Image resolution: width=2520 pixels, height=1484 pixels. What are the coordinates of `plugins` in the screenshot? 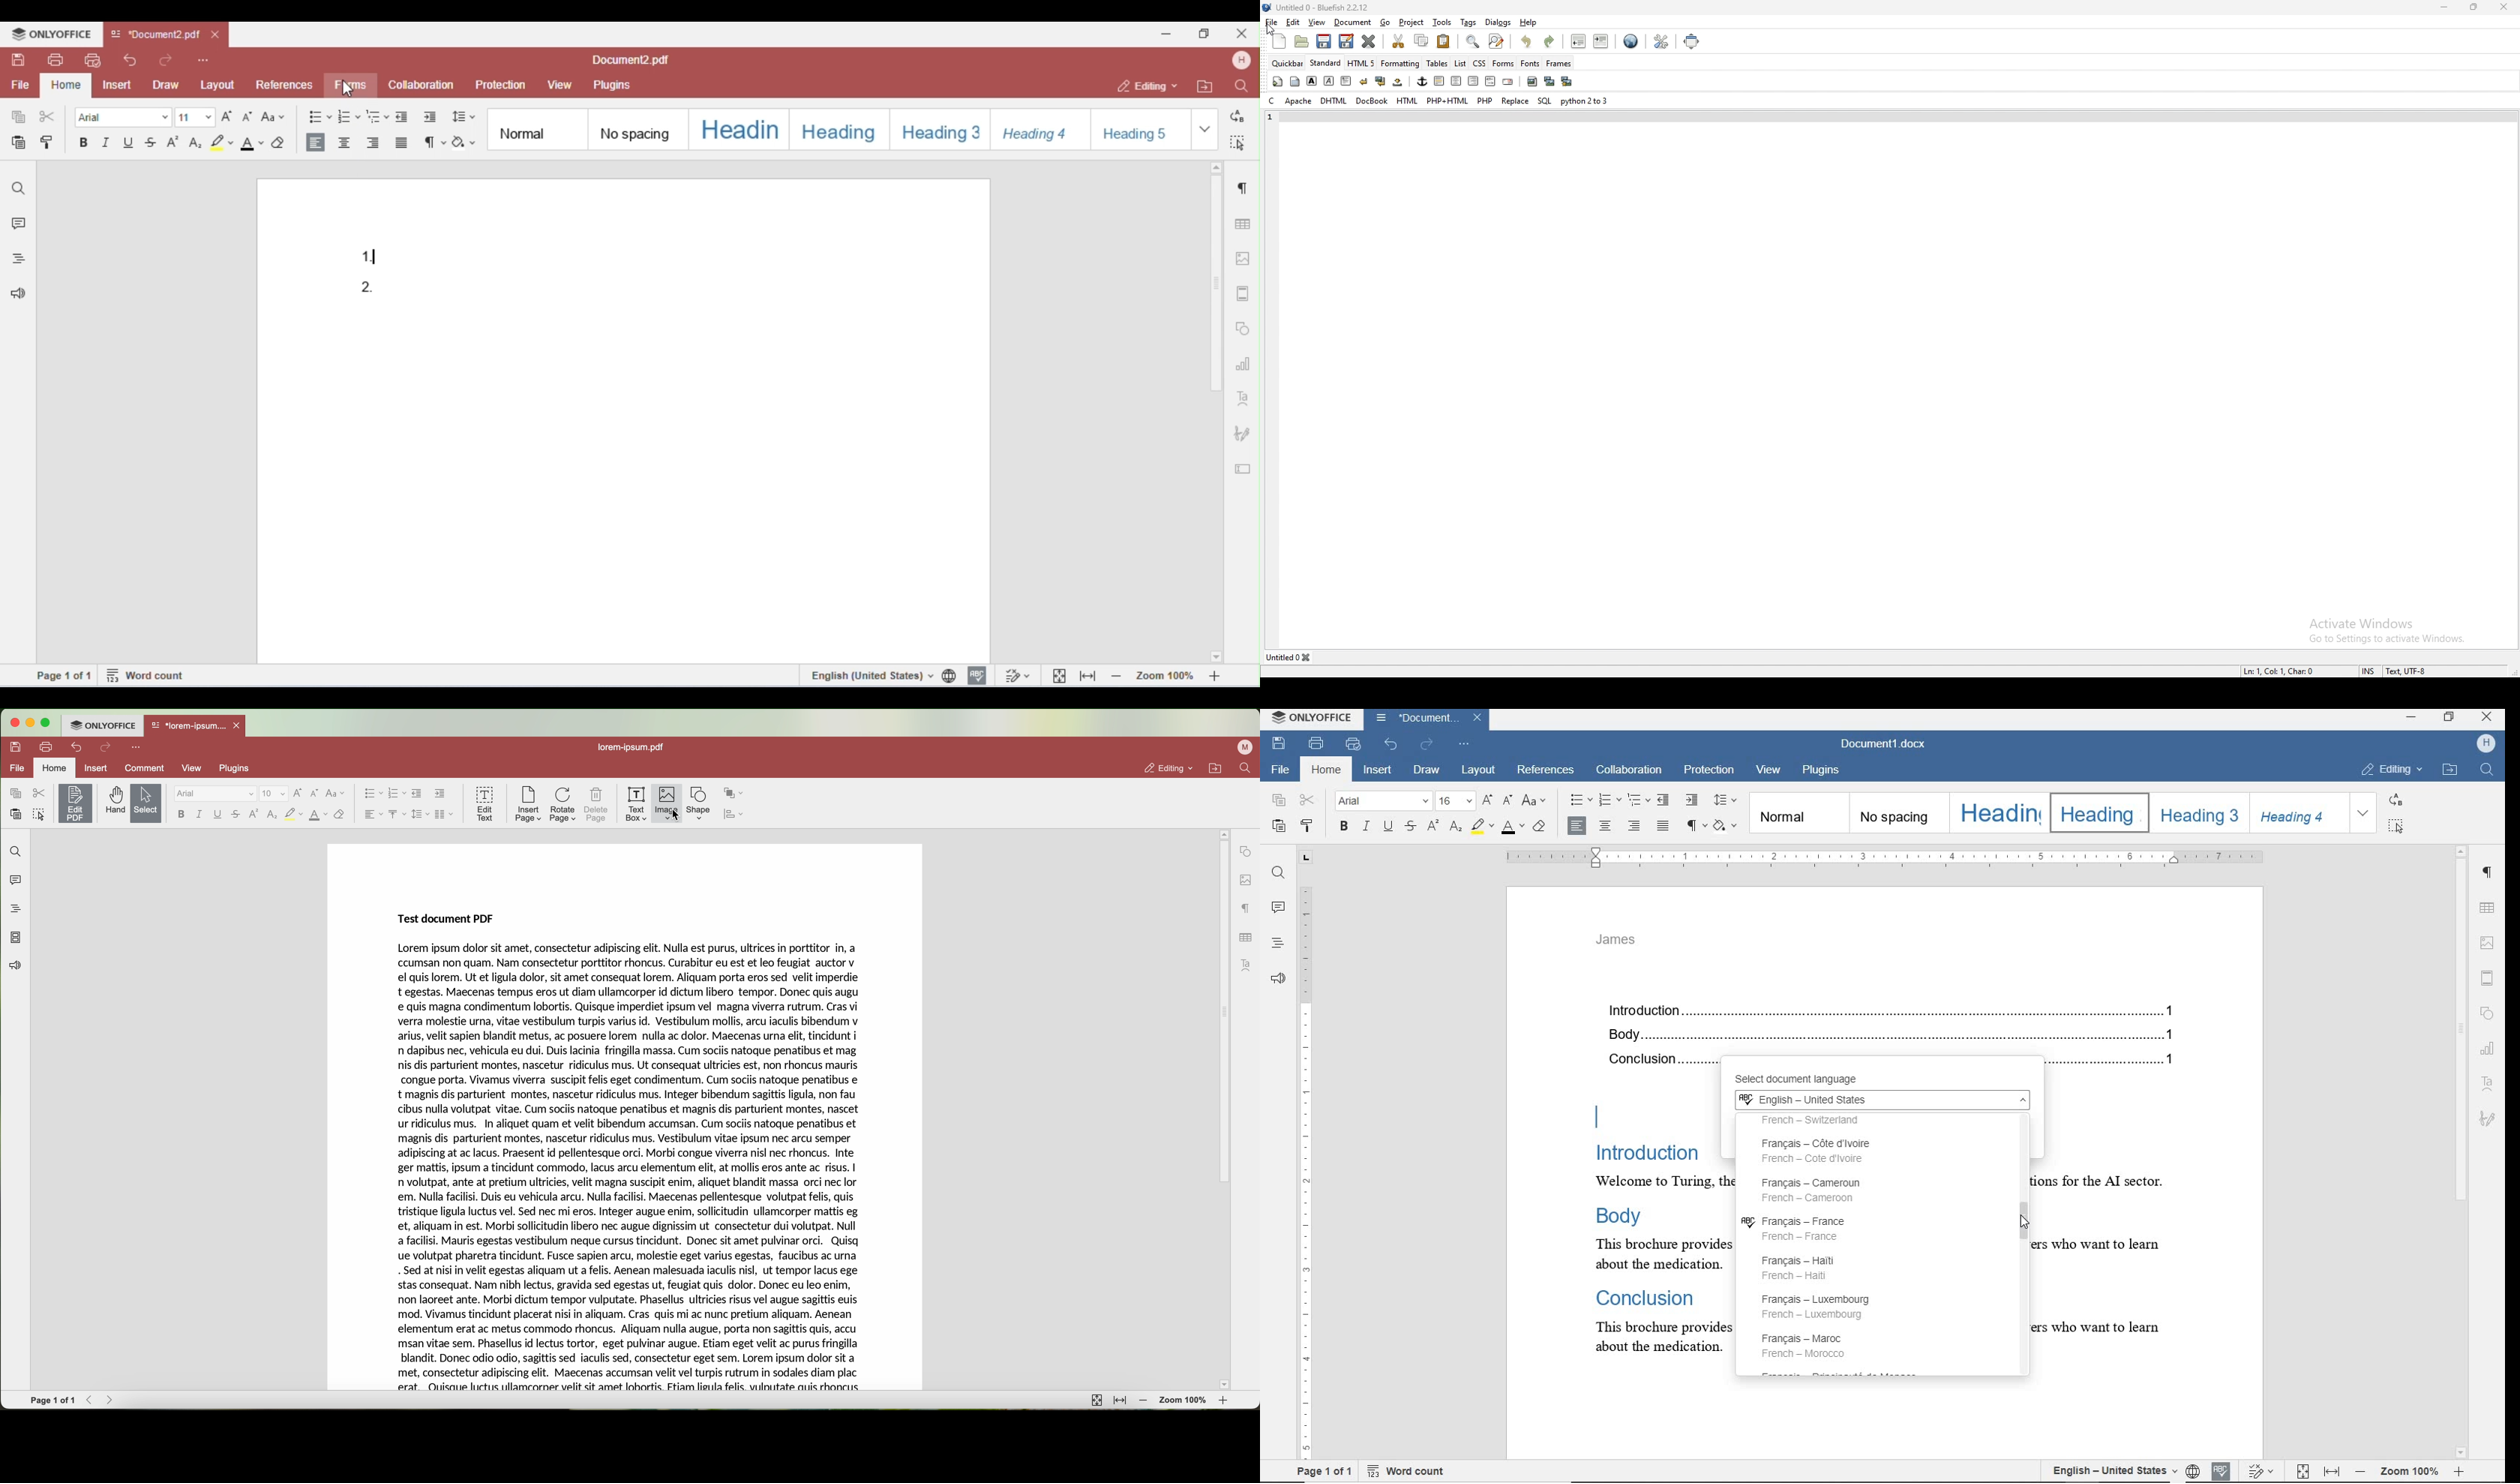 It's located at (1821, 770).